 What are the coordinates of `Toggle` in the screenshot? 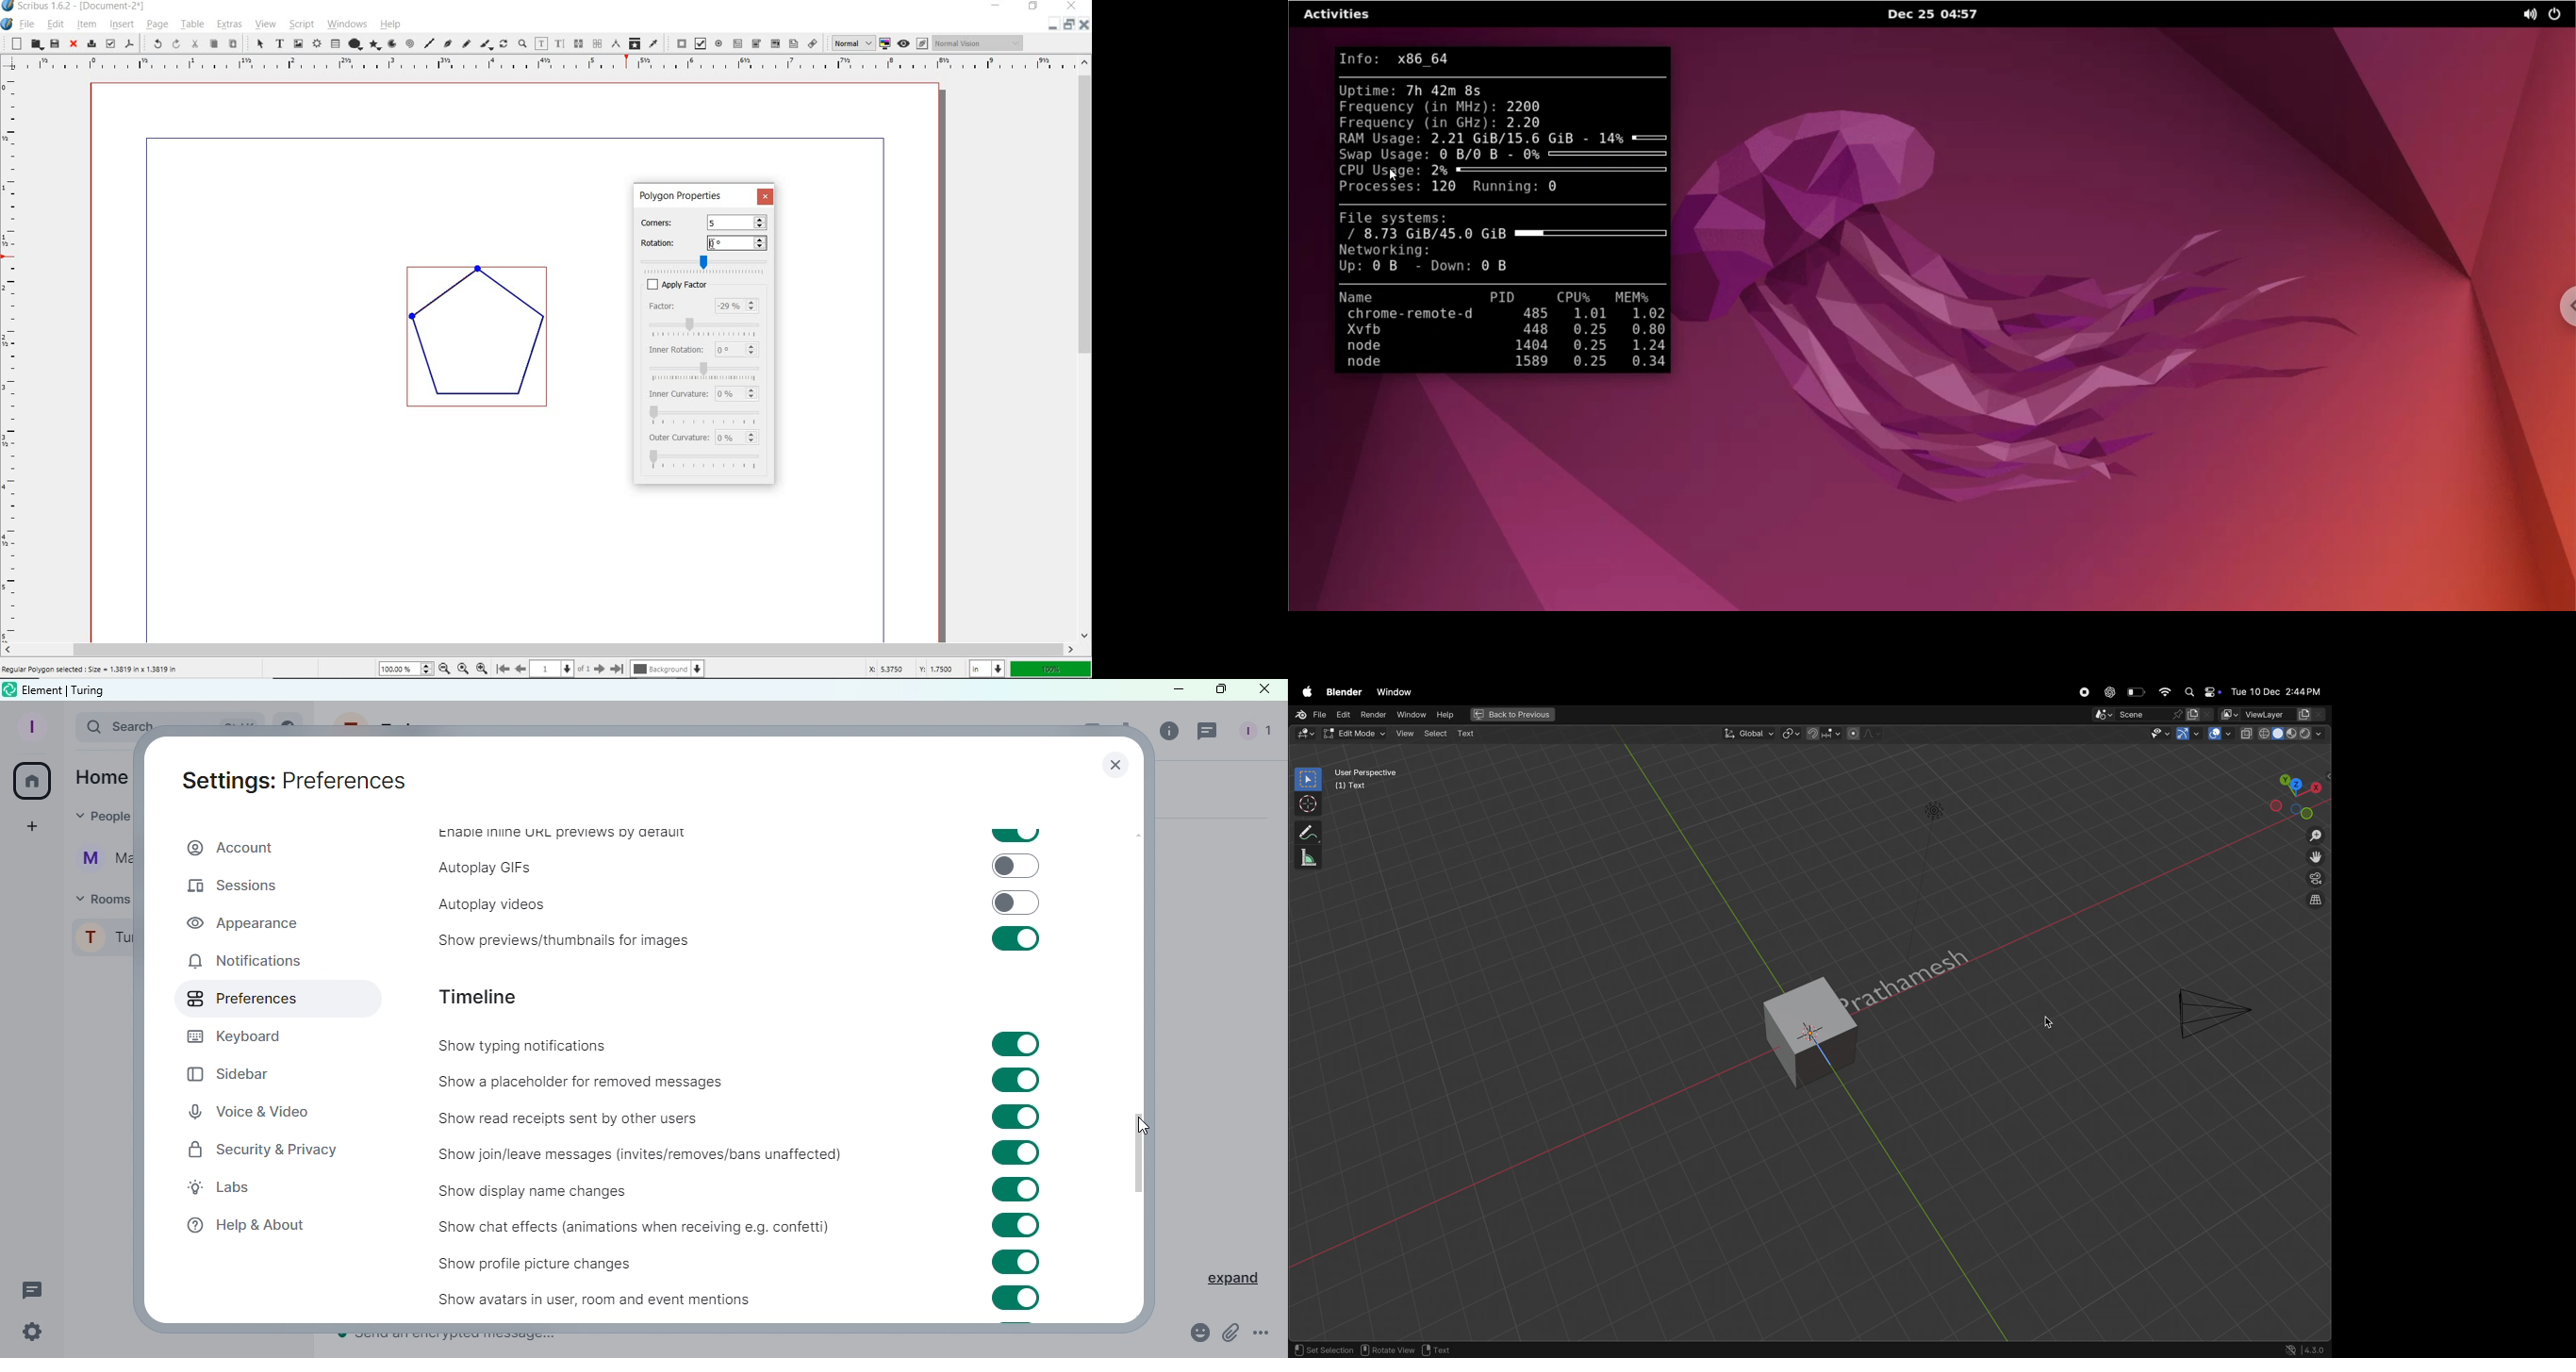 It's located at (1016, 1299).